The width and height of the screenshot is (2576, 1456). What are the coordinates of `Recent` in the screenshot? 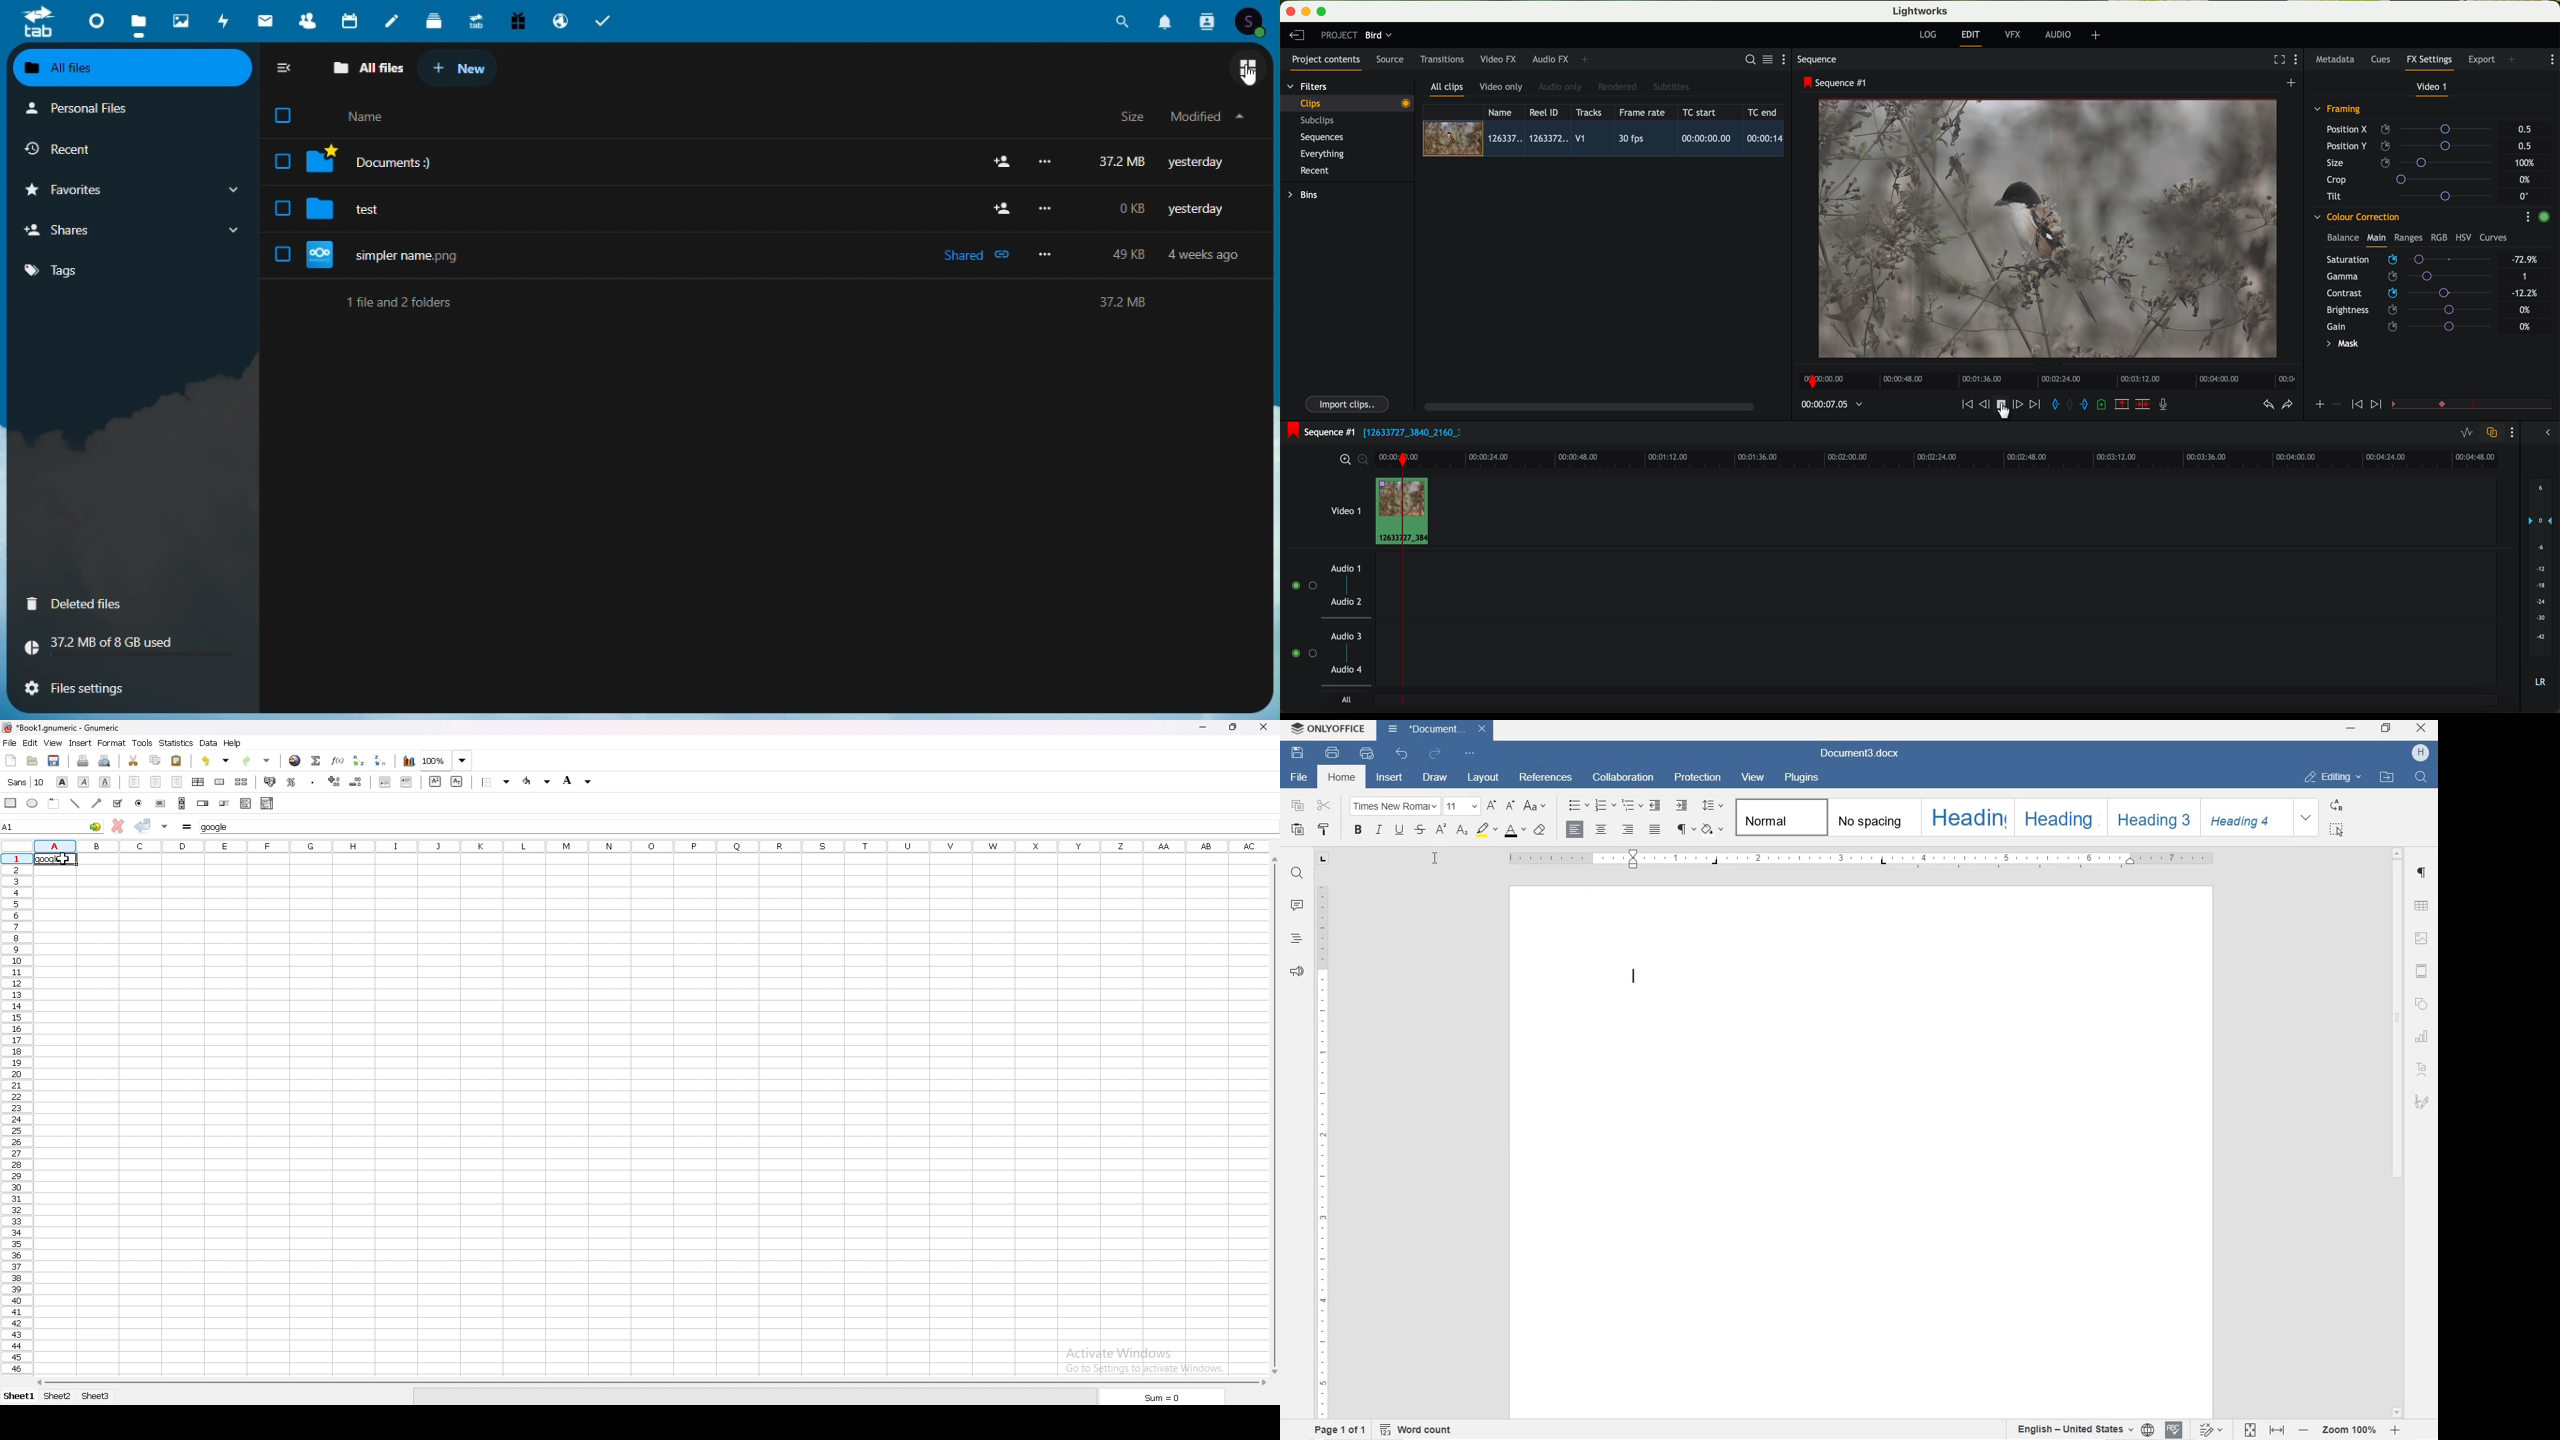 It's located at (134, 150).